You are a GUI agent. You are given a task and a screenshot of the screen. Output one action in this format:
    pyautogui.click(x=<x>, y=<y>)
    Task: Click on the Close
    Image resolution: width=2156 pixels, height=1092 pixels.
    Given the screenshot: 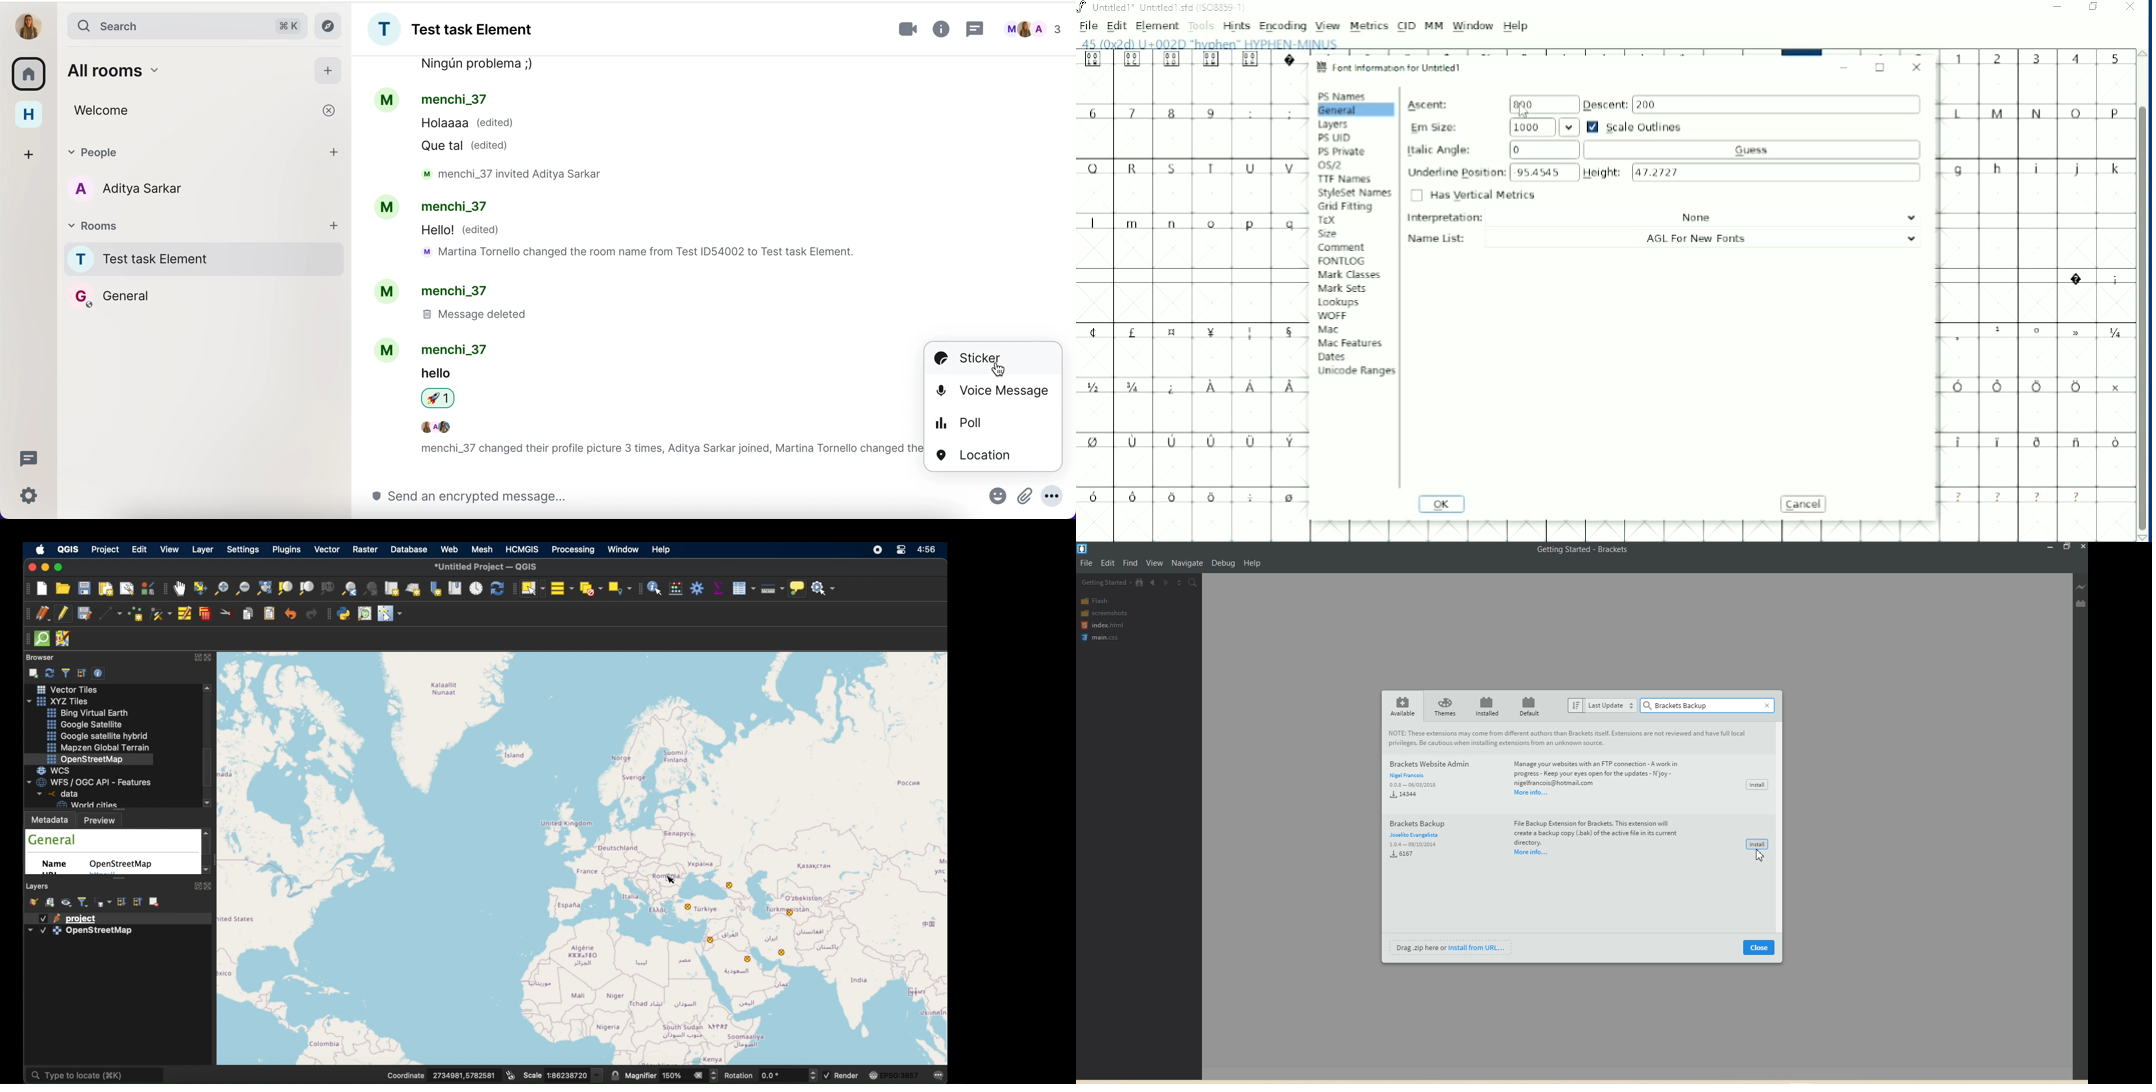 What is the action you would take?
    pyautogui.click(x=1760, y=947)
    